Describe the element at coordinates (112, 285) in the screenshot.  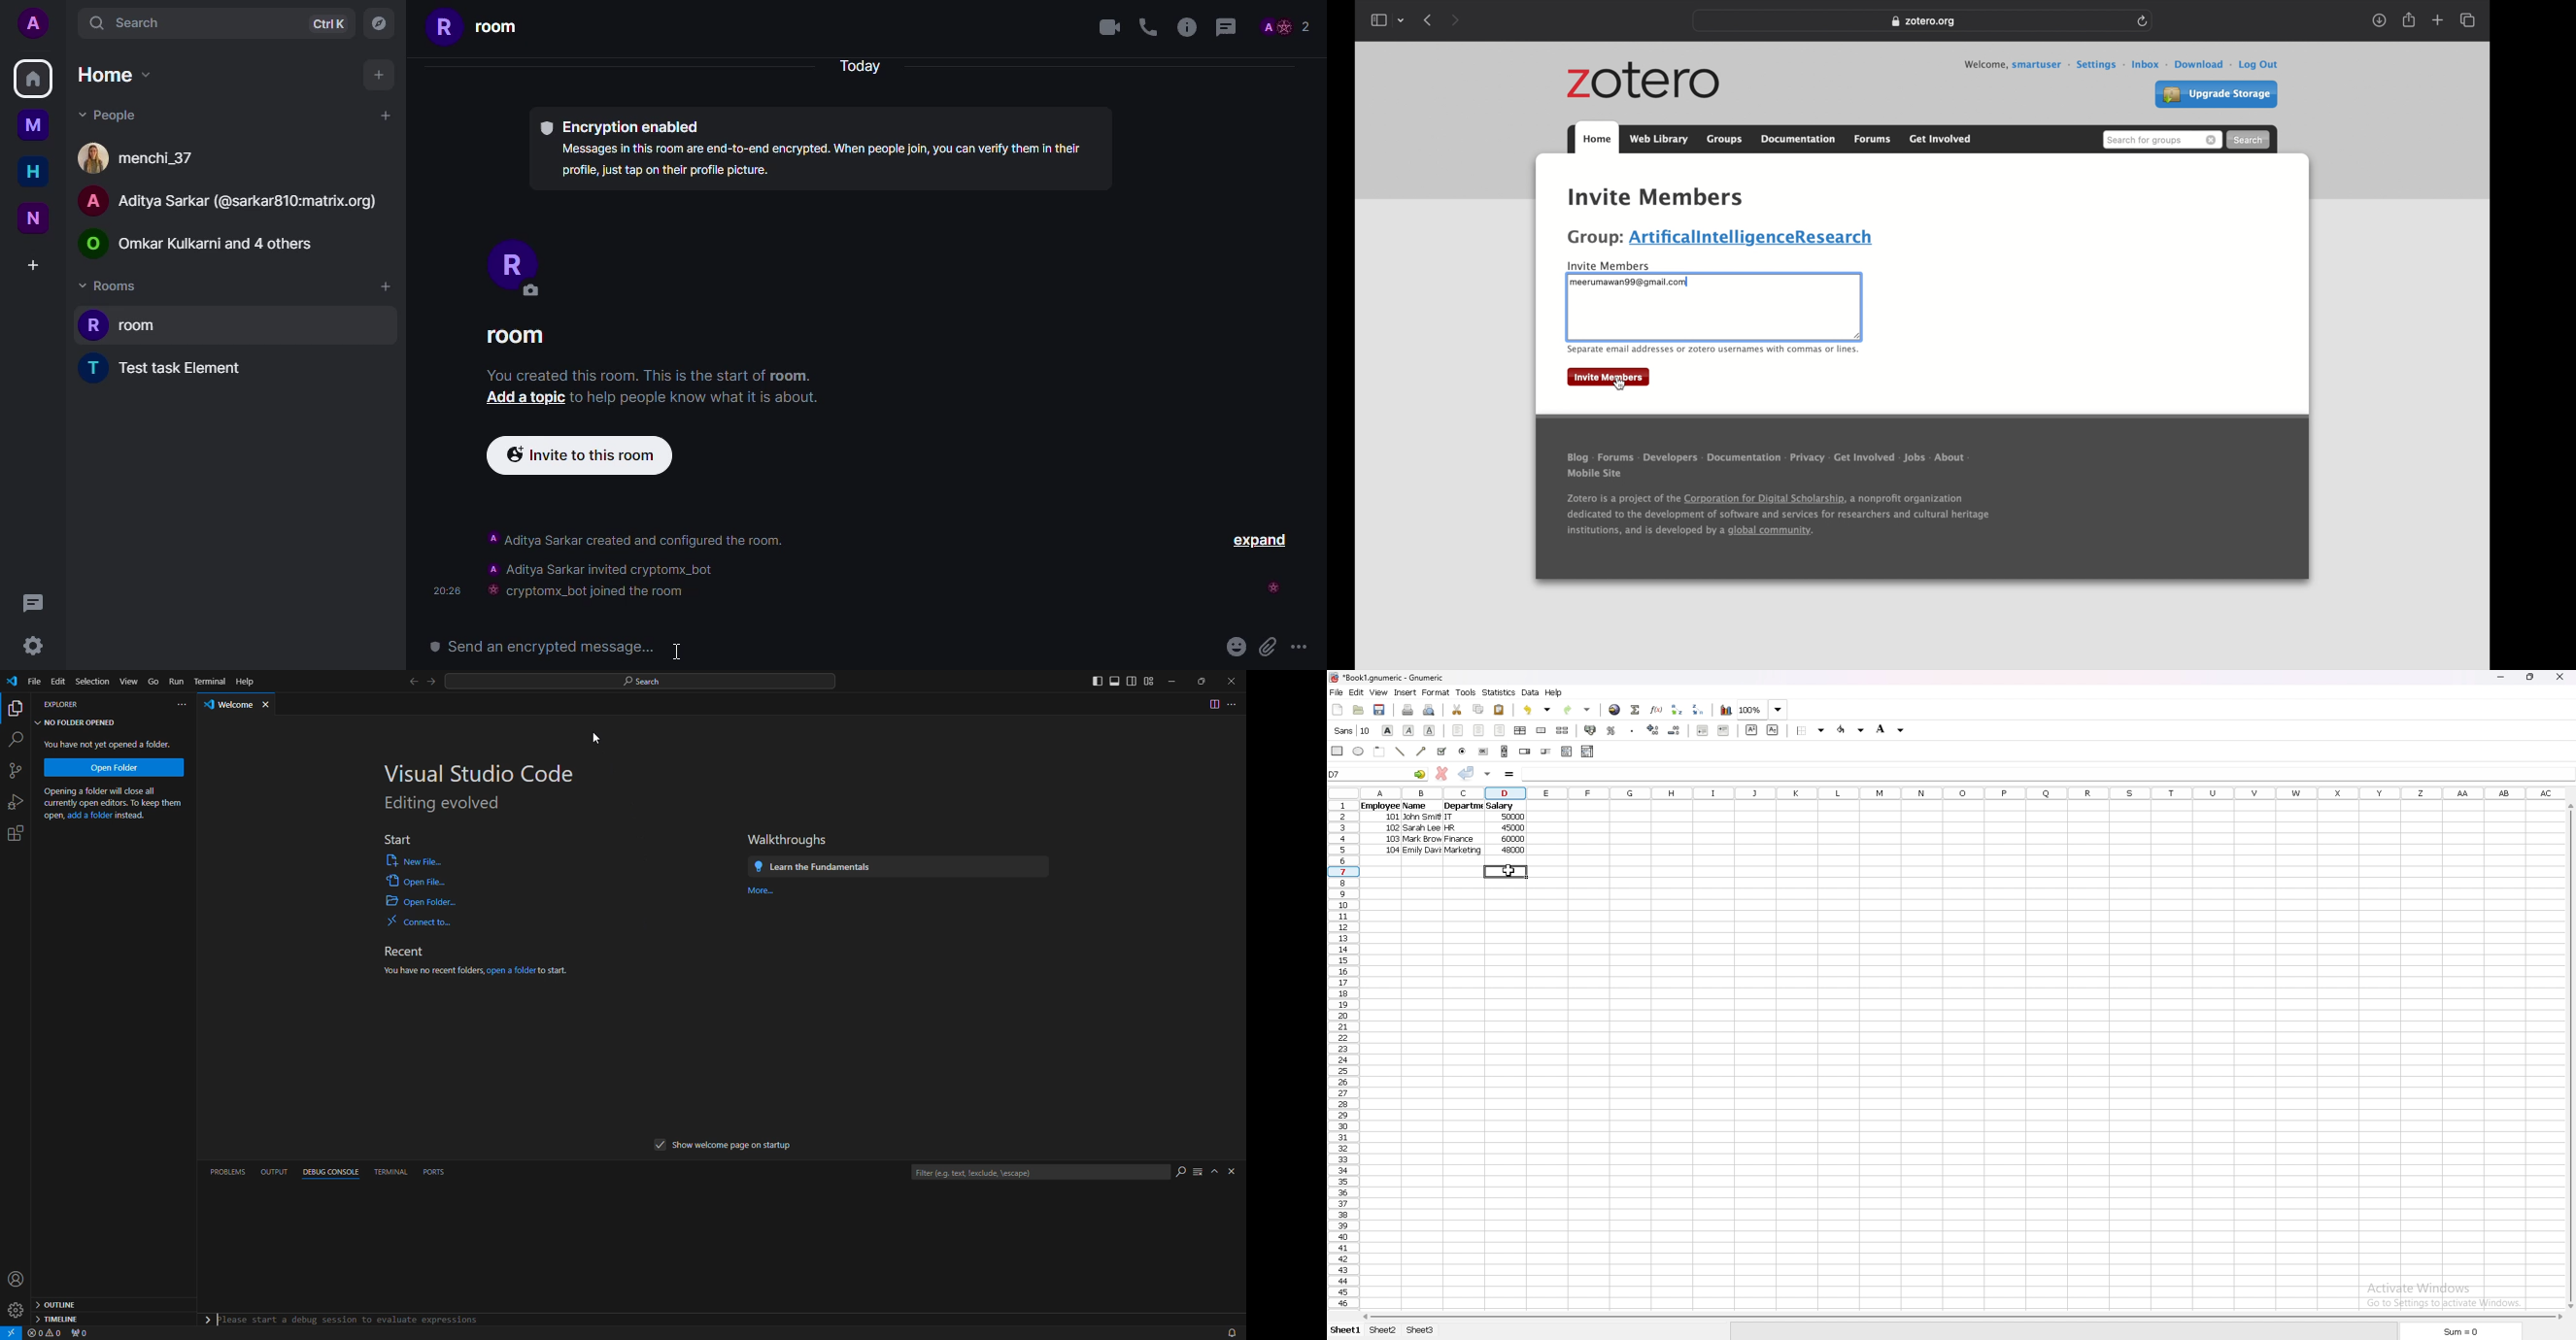
I see `rooms` at that location.